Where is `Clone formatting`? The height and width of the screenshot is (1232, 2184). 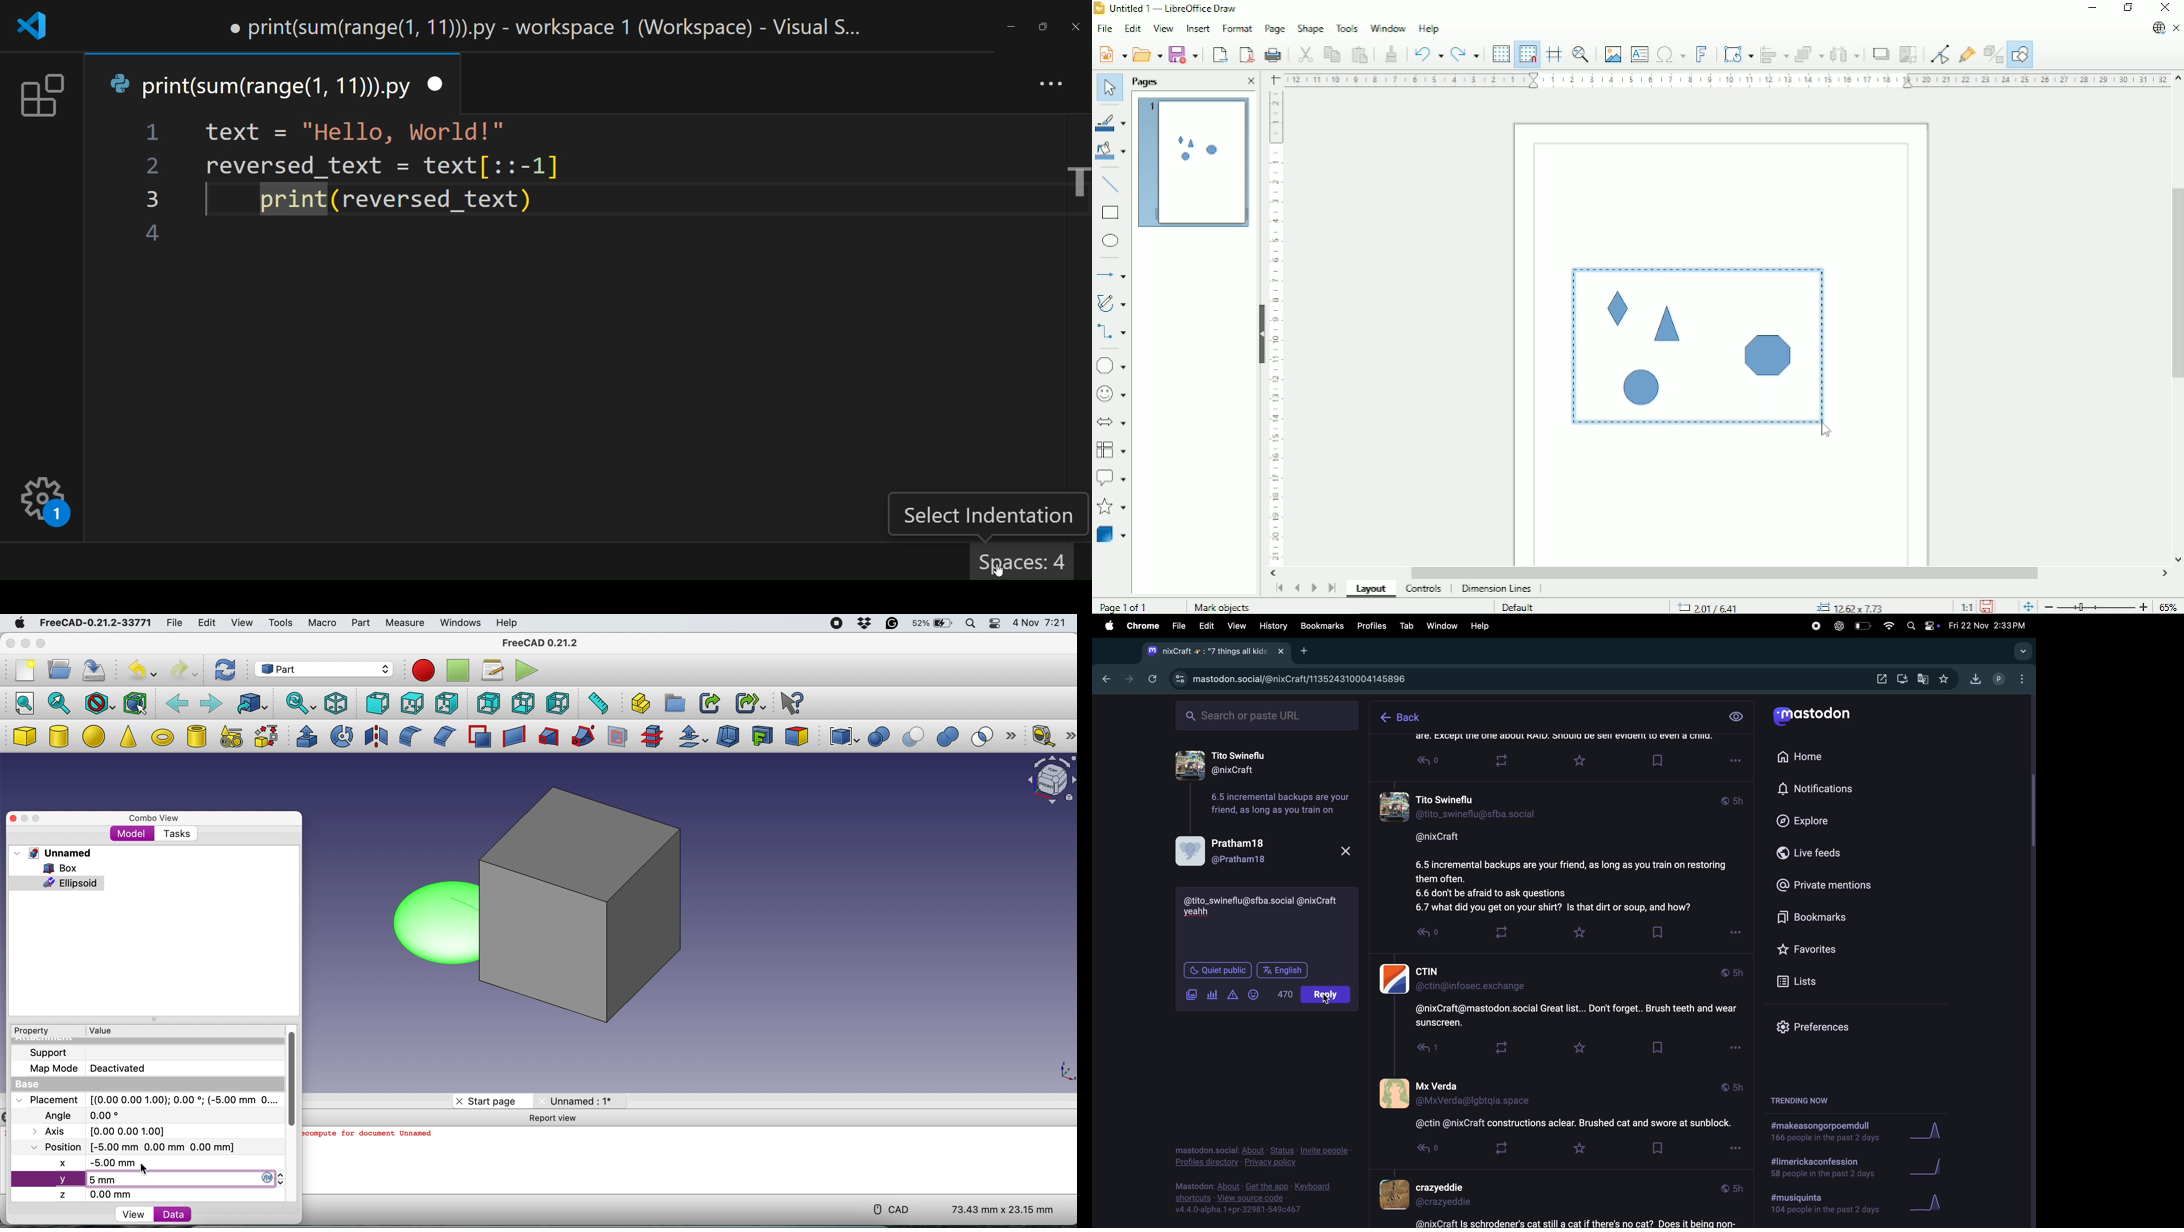
Clone formatting is located at coordinates (1392, 53).